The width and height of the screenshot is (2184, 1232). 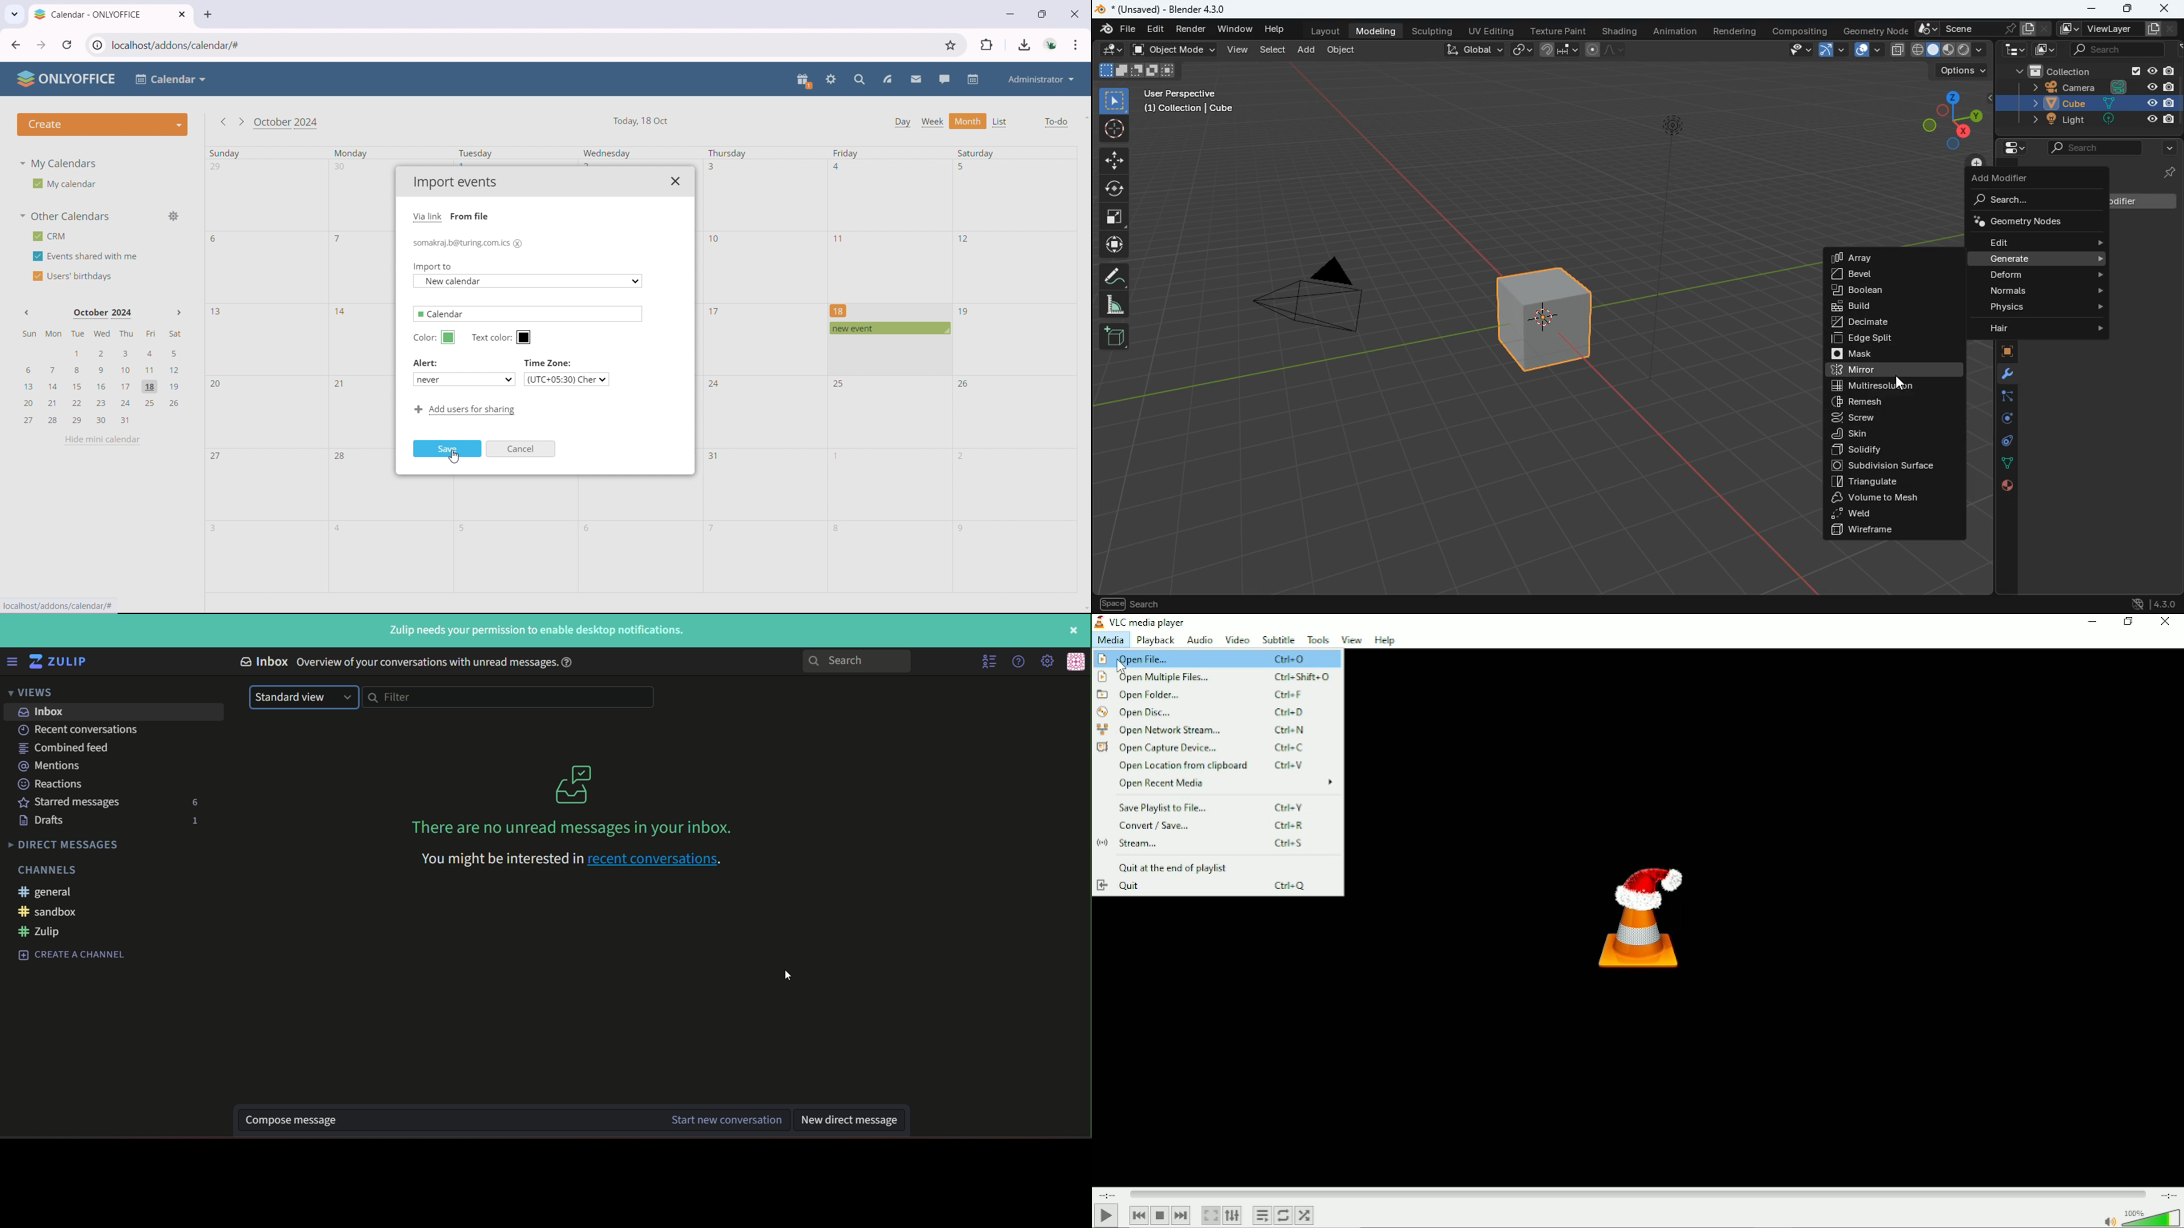 What do you see at coordinates (1111, 641) in the screenshot?
I see `Media` at bounding box center [1111, 641].